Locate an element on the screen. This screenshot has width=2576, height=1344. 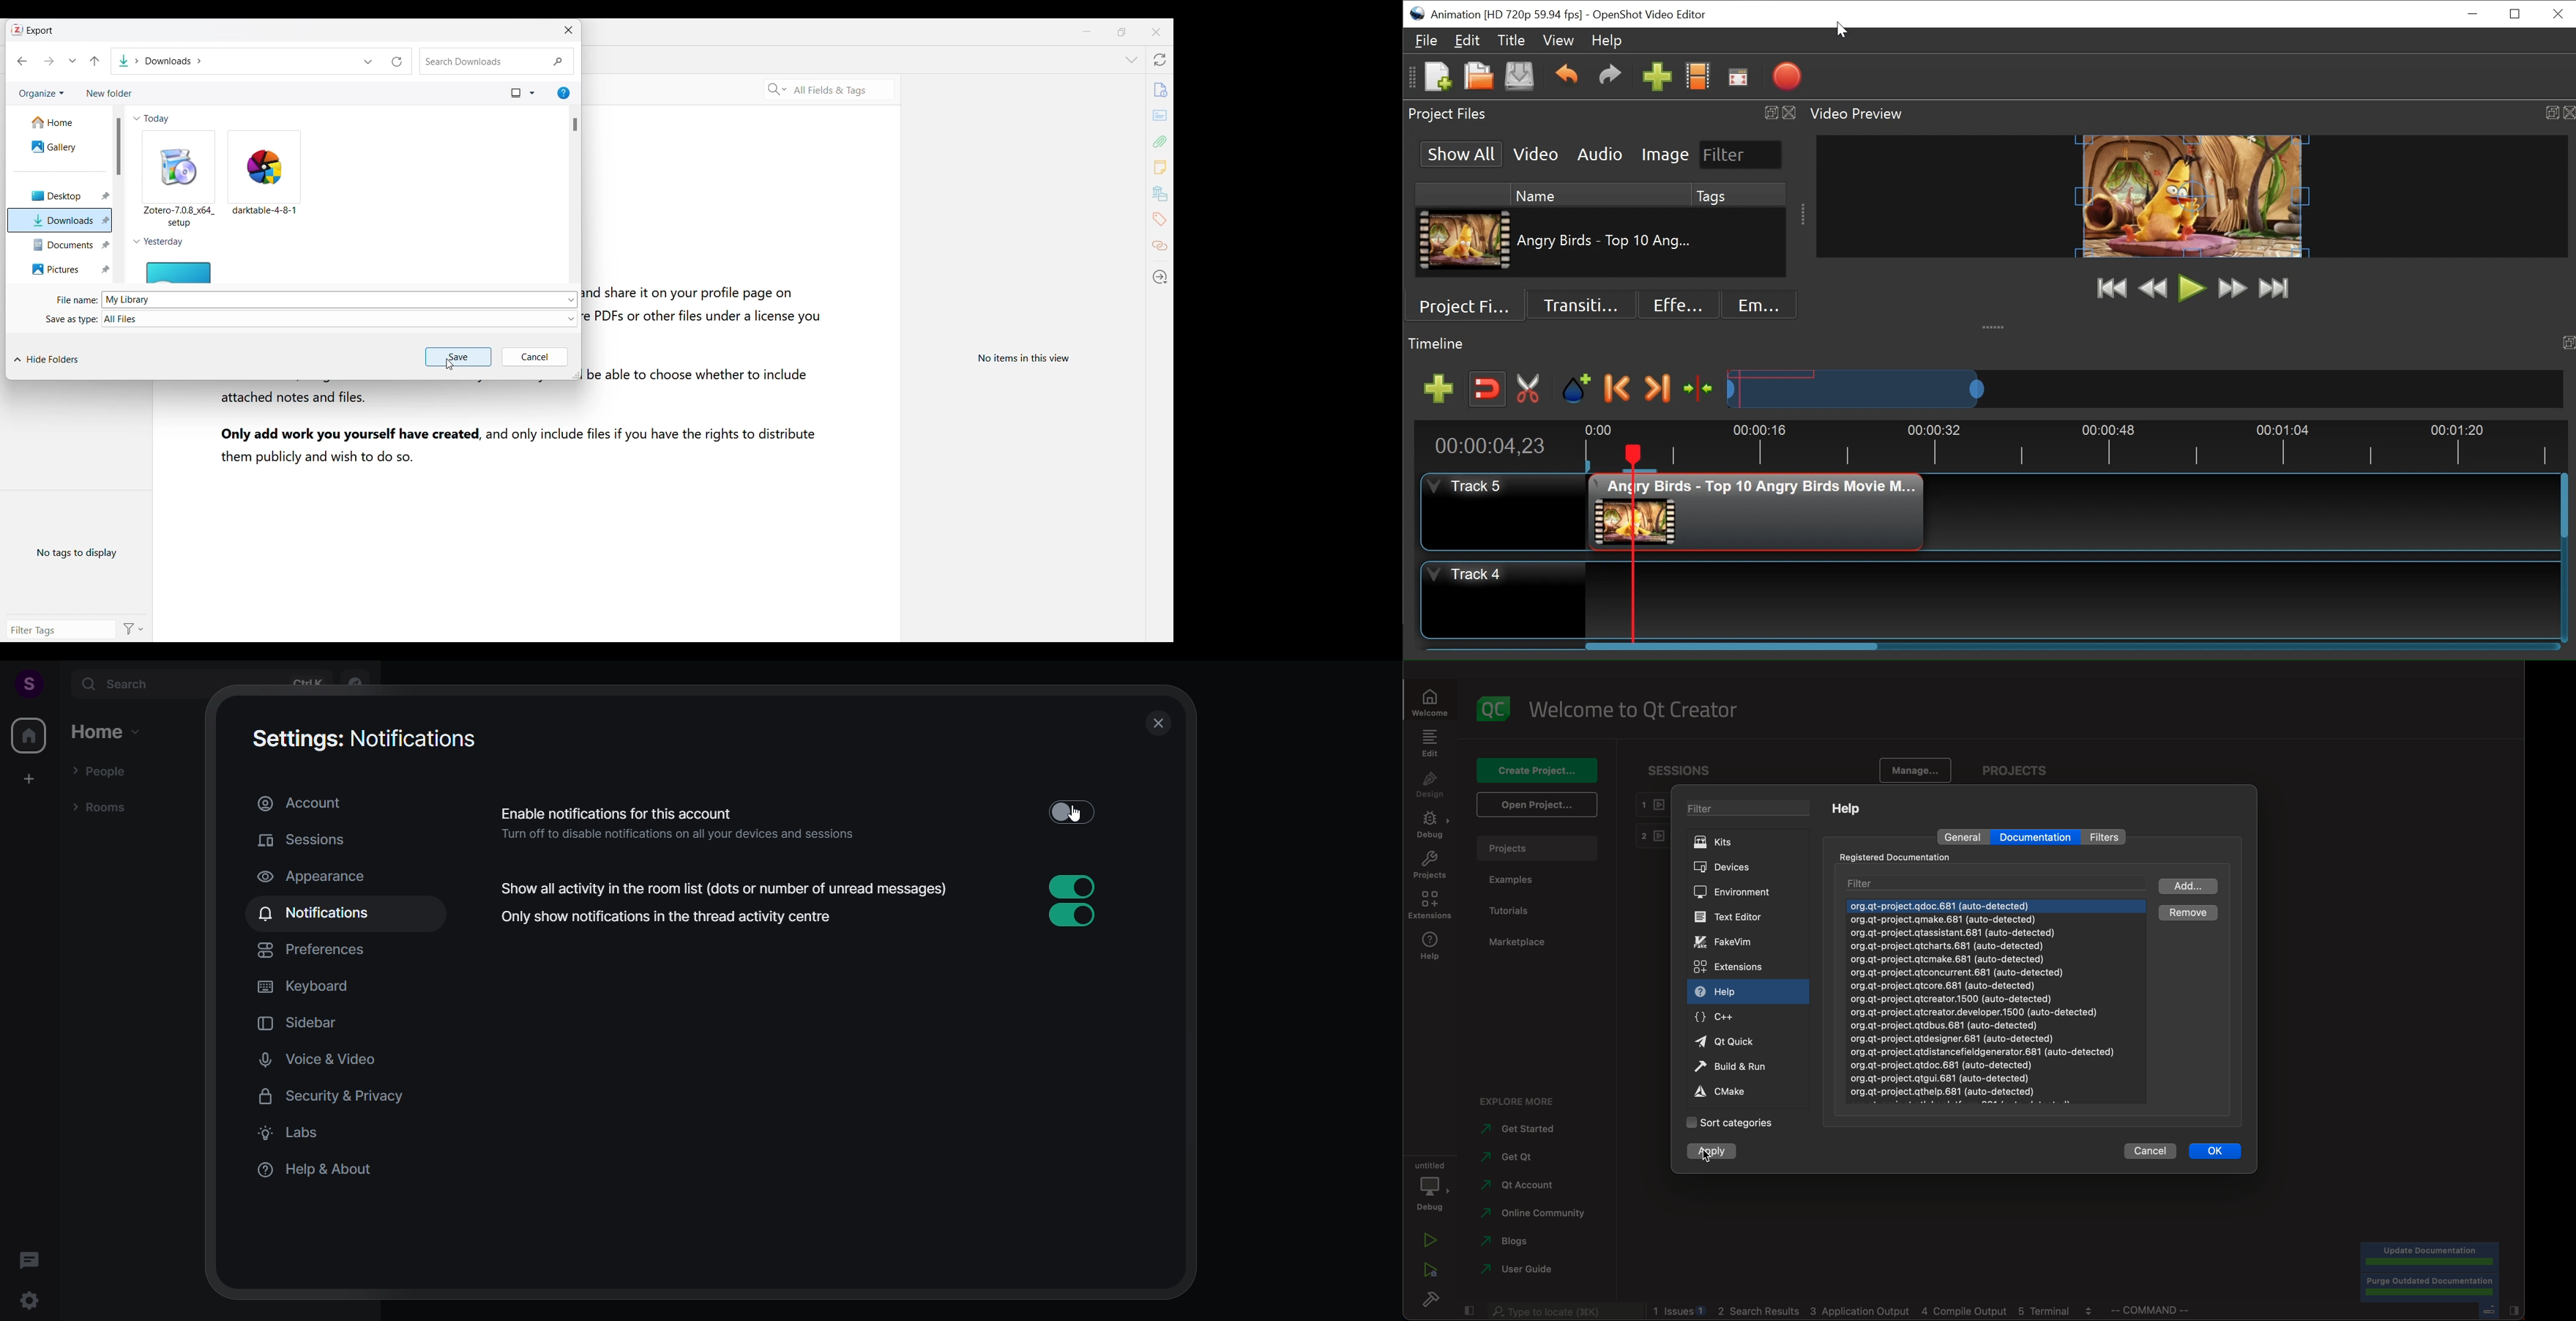
Back is located at coordinates (96, 59).